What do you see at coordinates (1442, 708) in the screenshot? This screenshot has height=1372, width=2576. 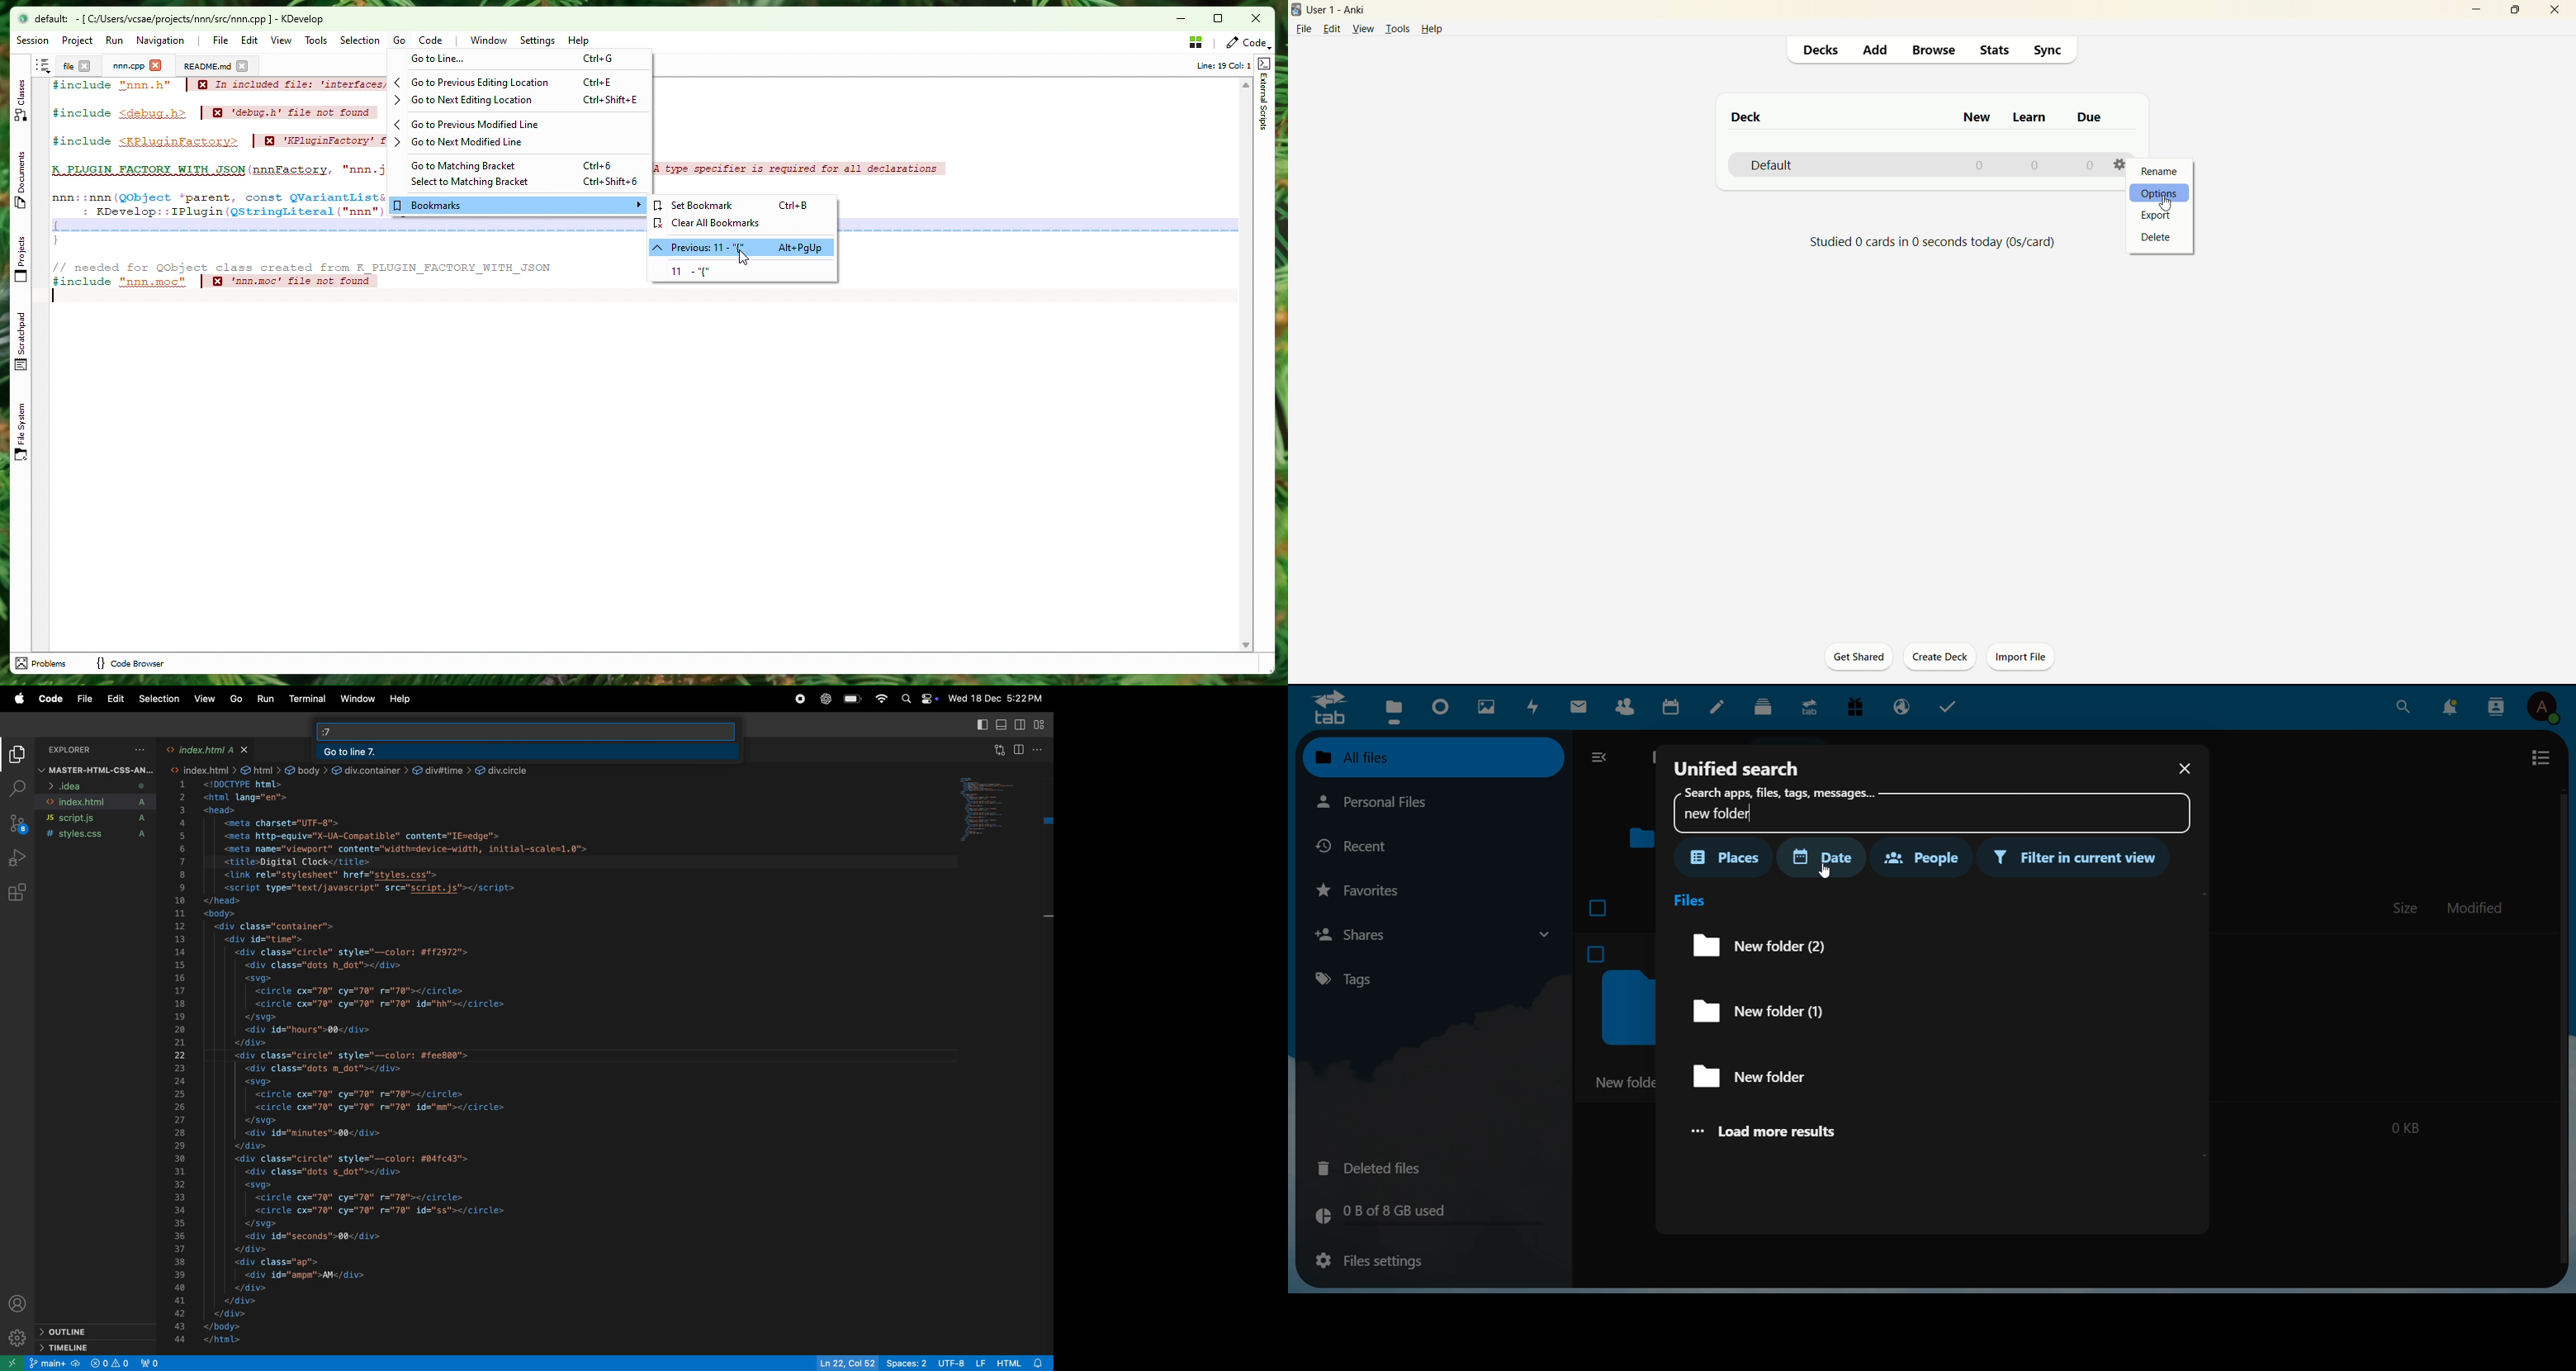 I see `dashboard` at bounding box center [1442, 708].